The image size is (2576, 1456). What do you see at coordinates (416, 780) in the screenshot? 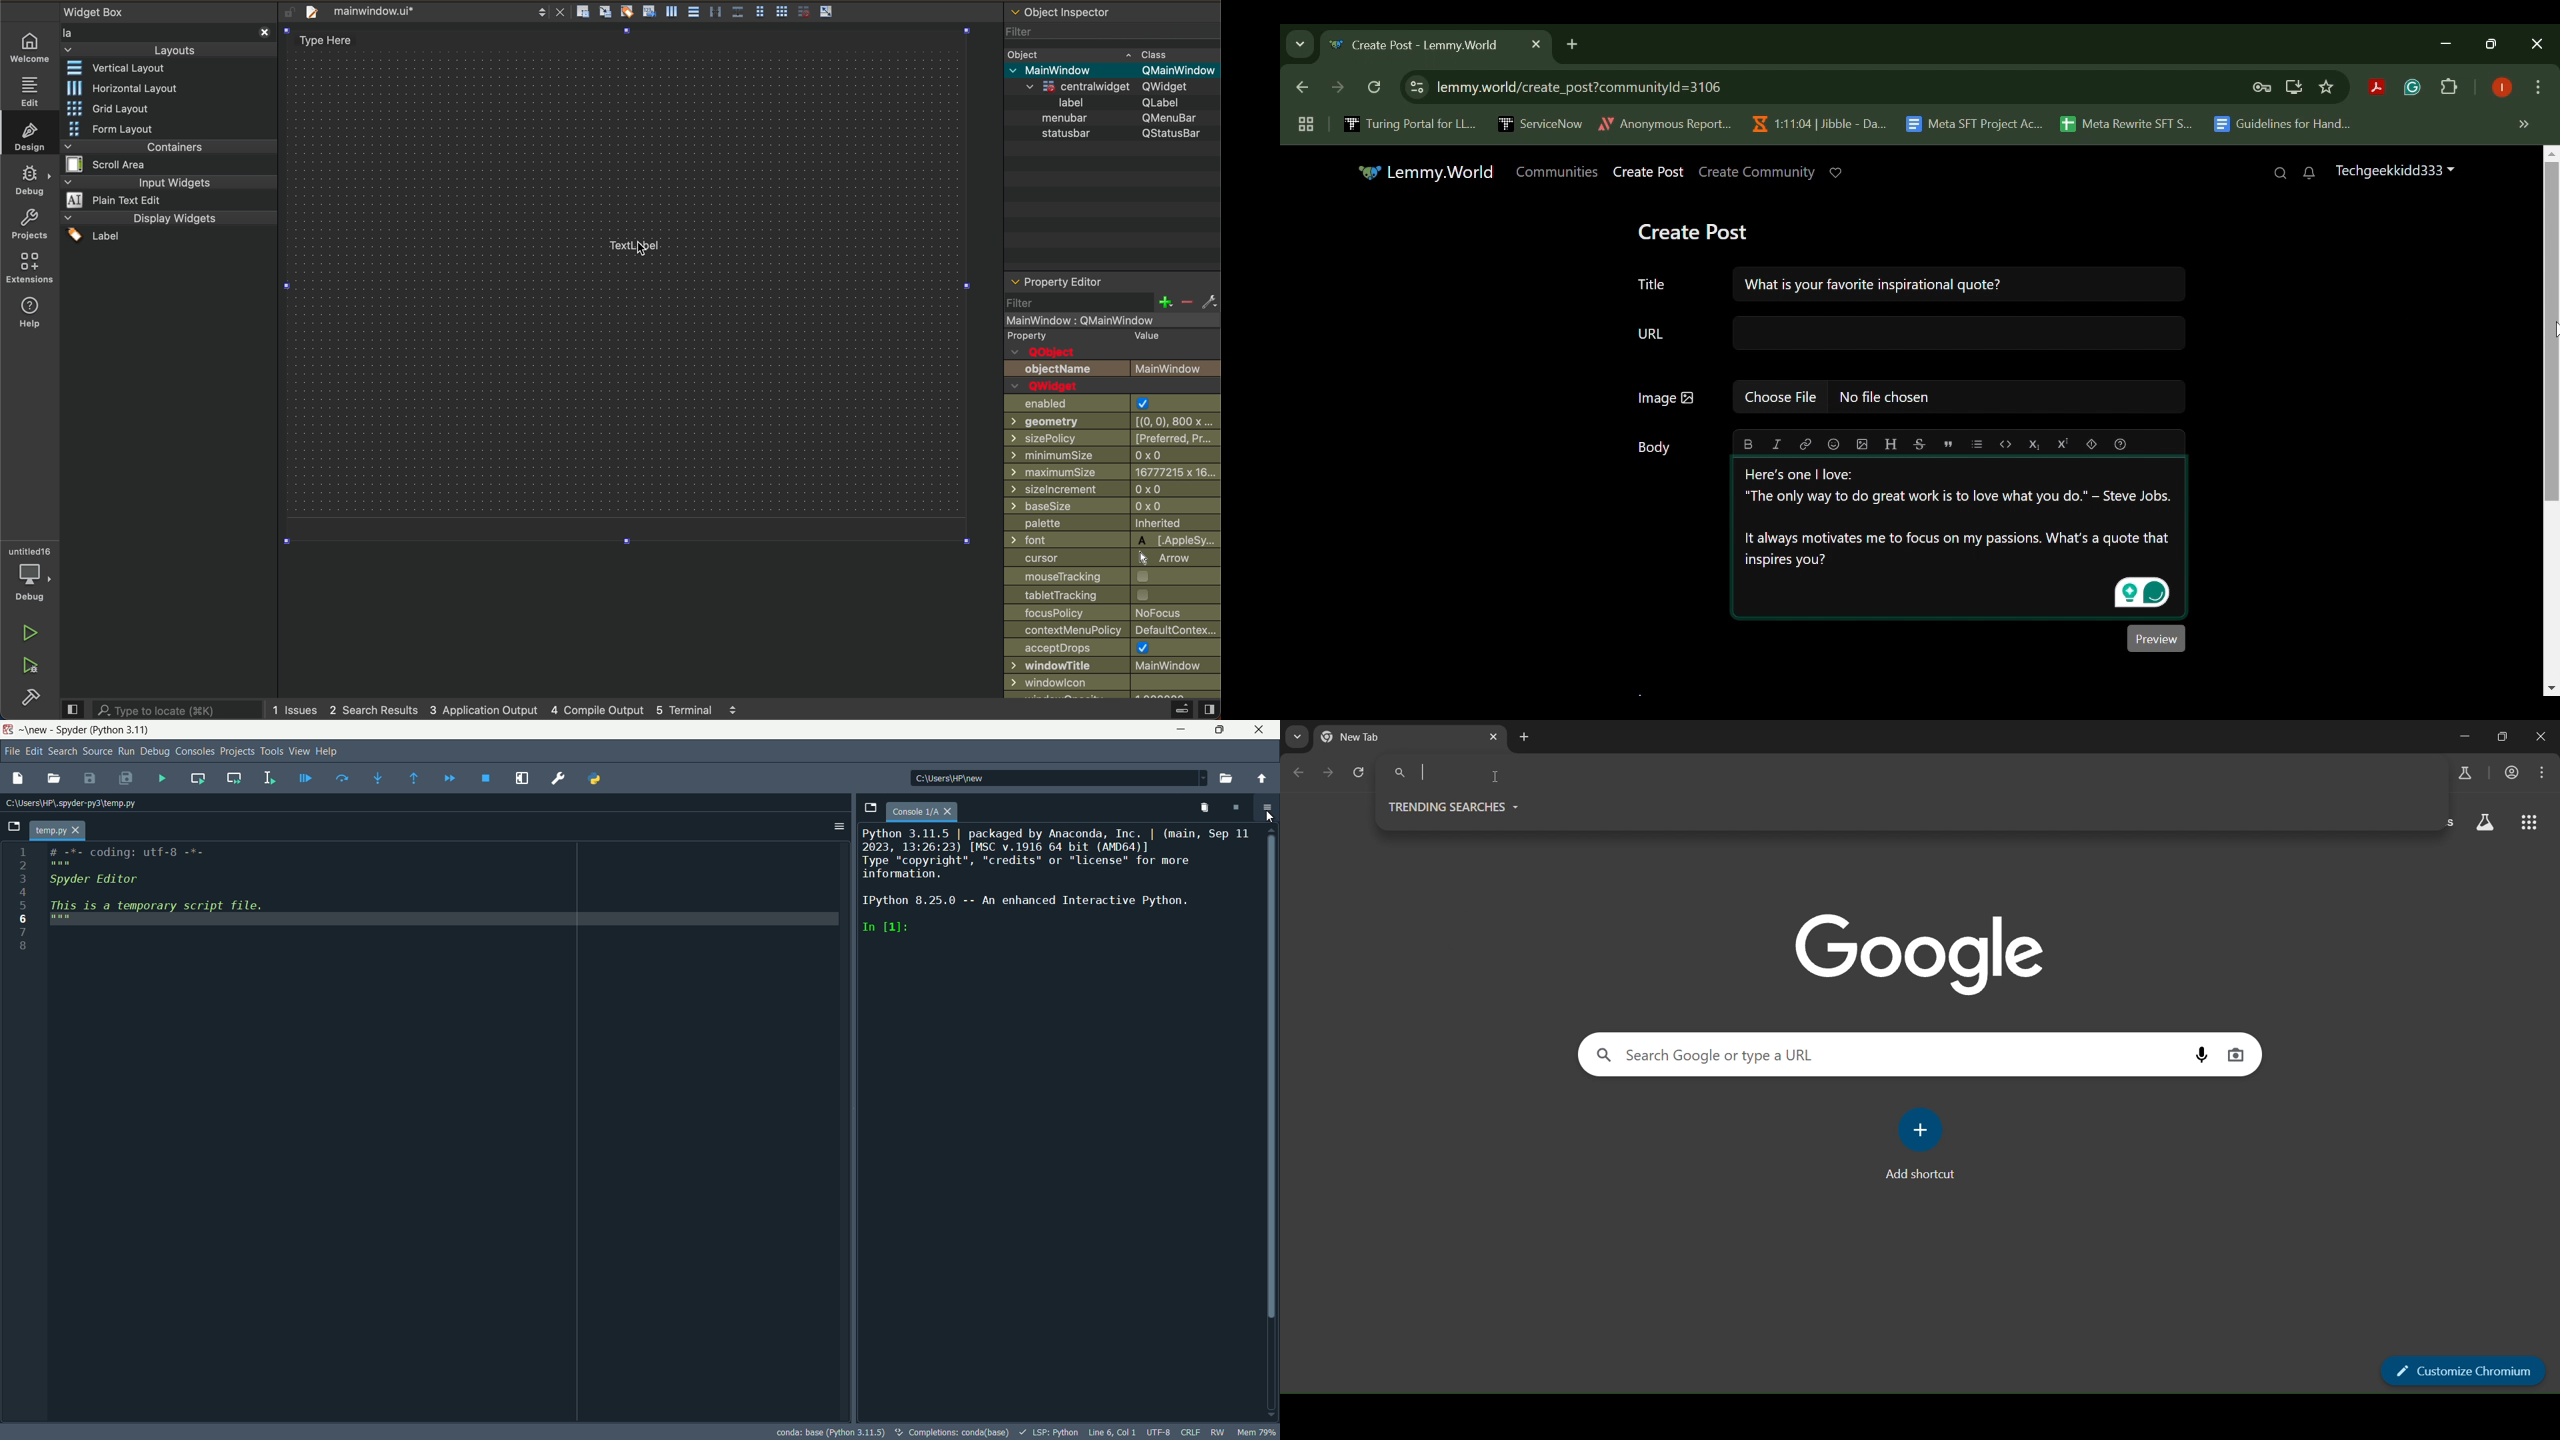
I see `execute until method or funtion returns` at bounding box center [416, 780].